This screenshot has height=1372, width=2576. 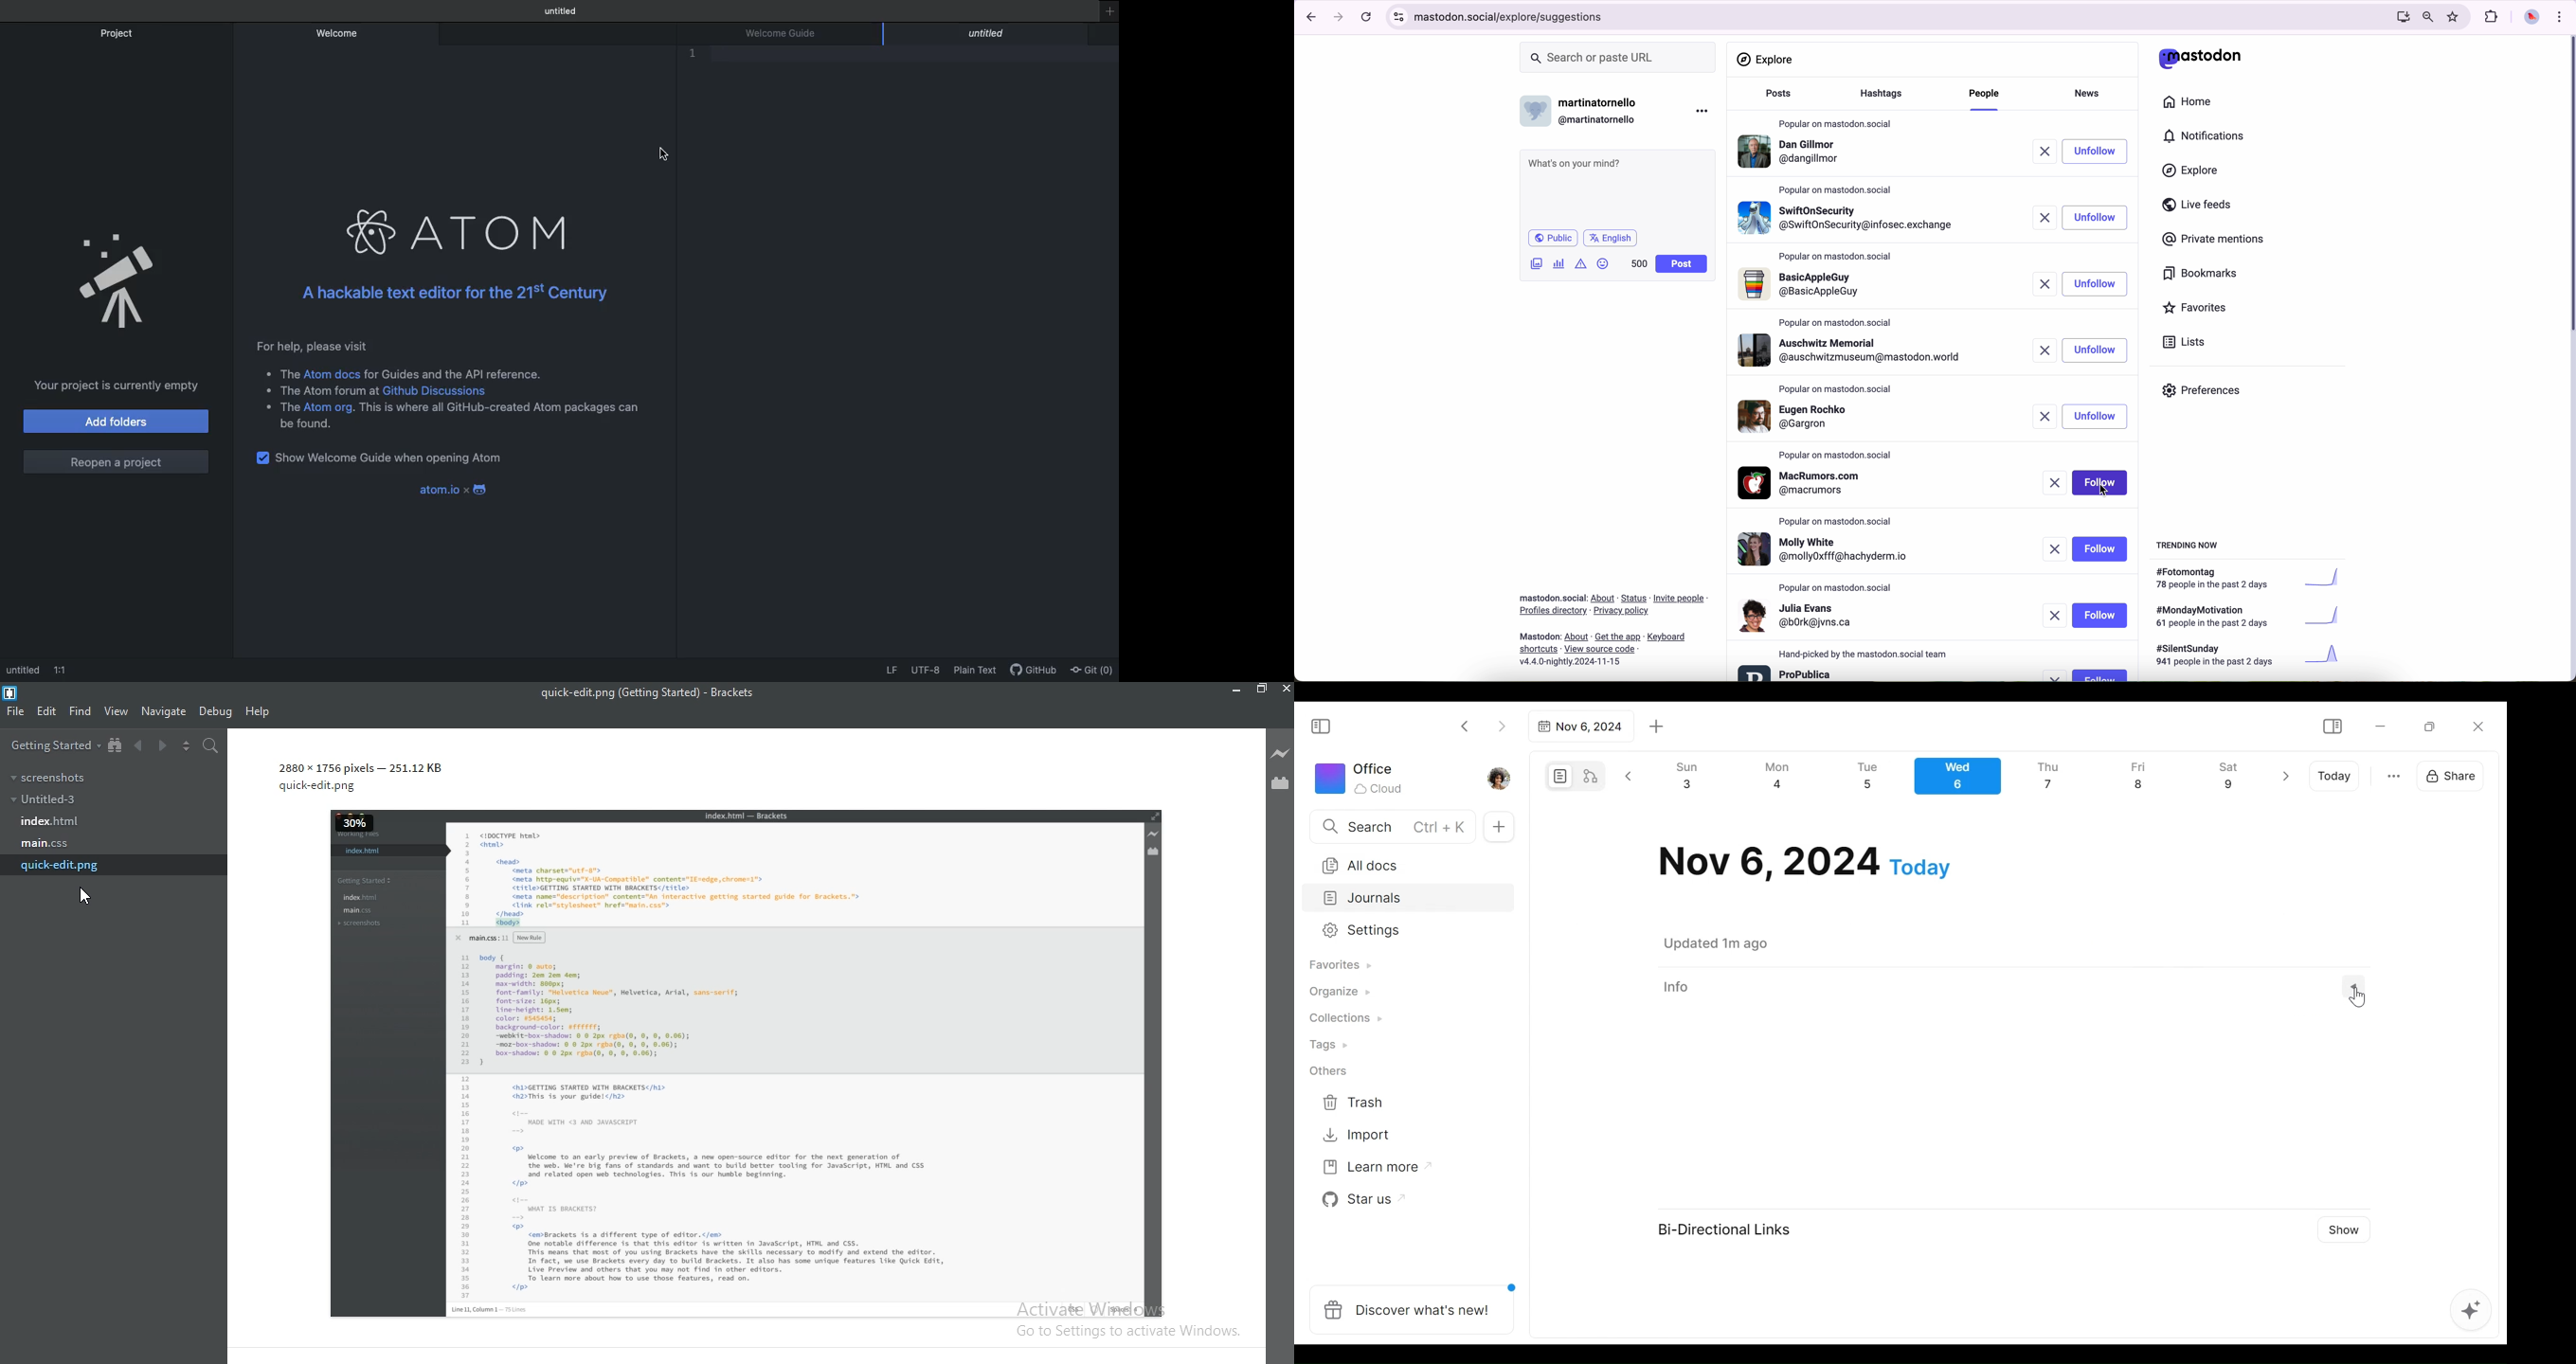 I want to click on remove, so click(x=2056, y=615).